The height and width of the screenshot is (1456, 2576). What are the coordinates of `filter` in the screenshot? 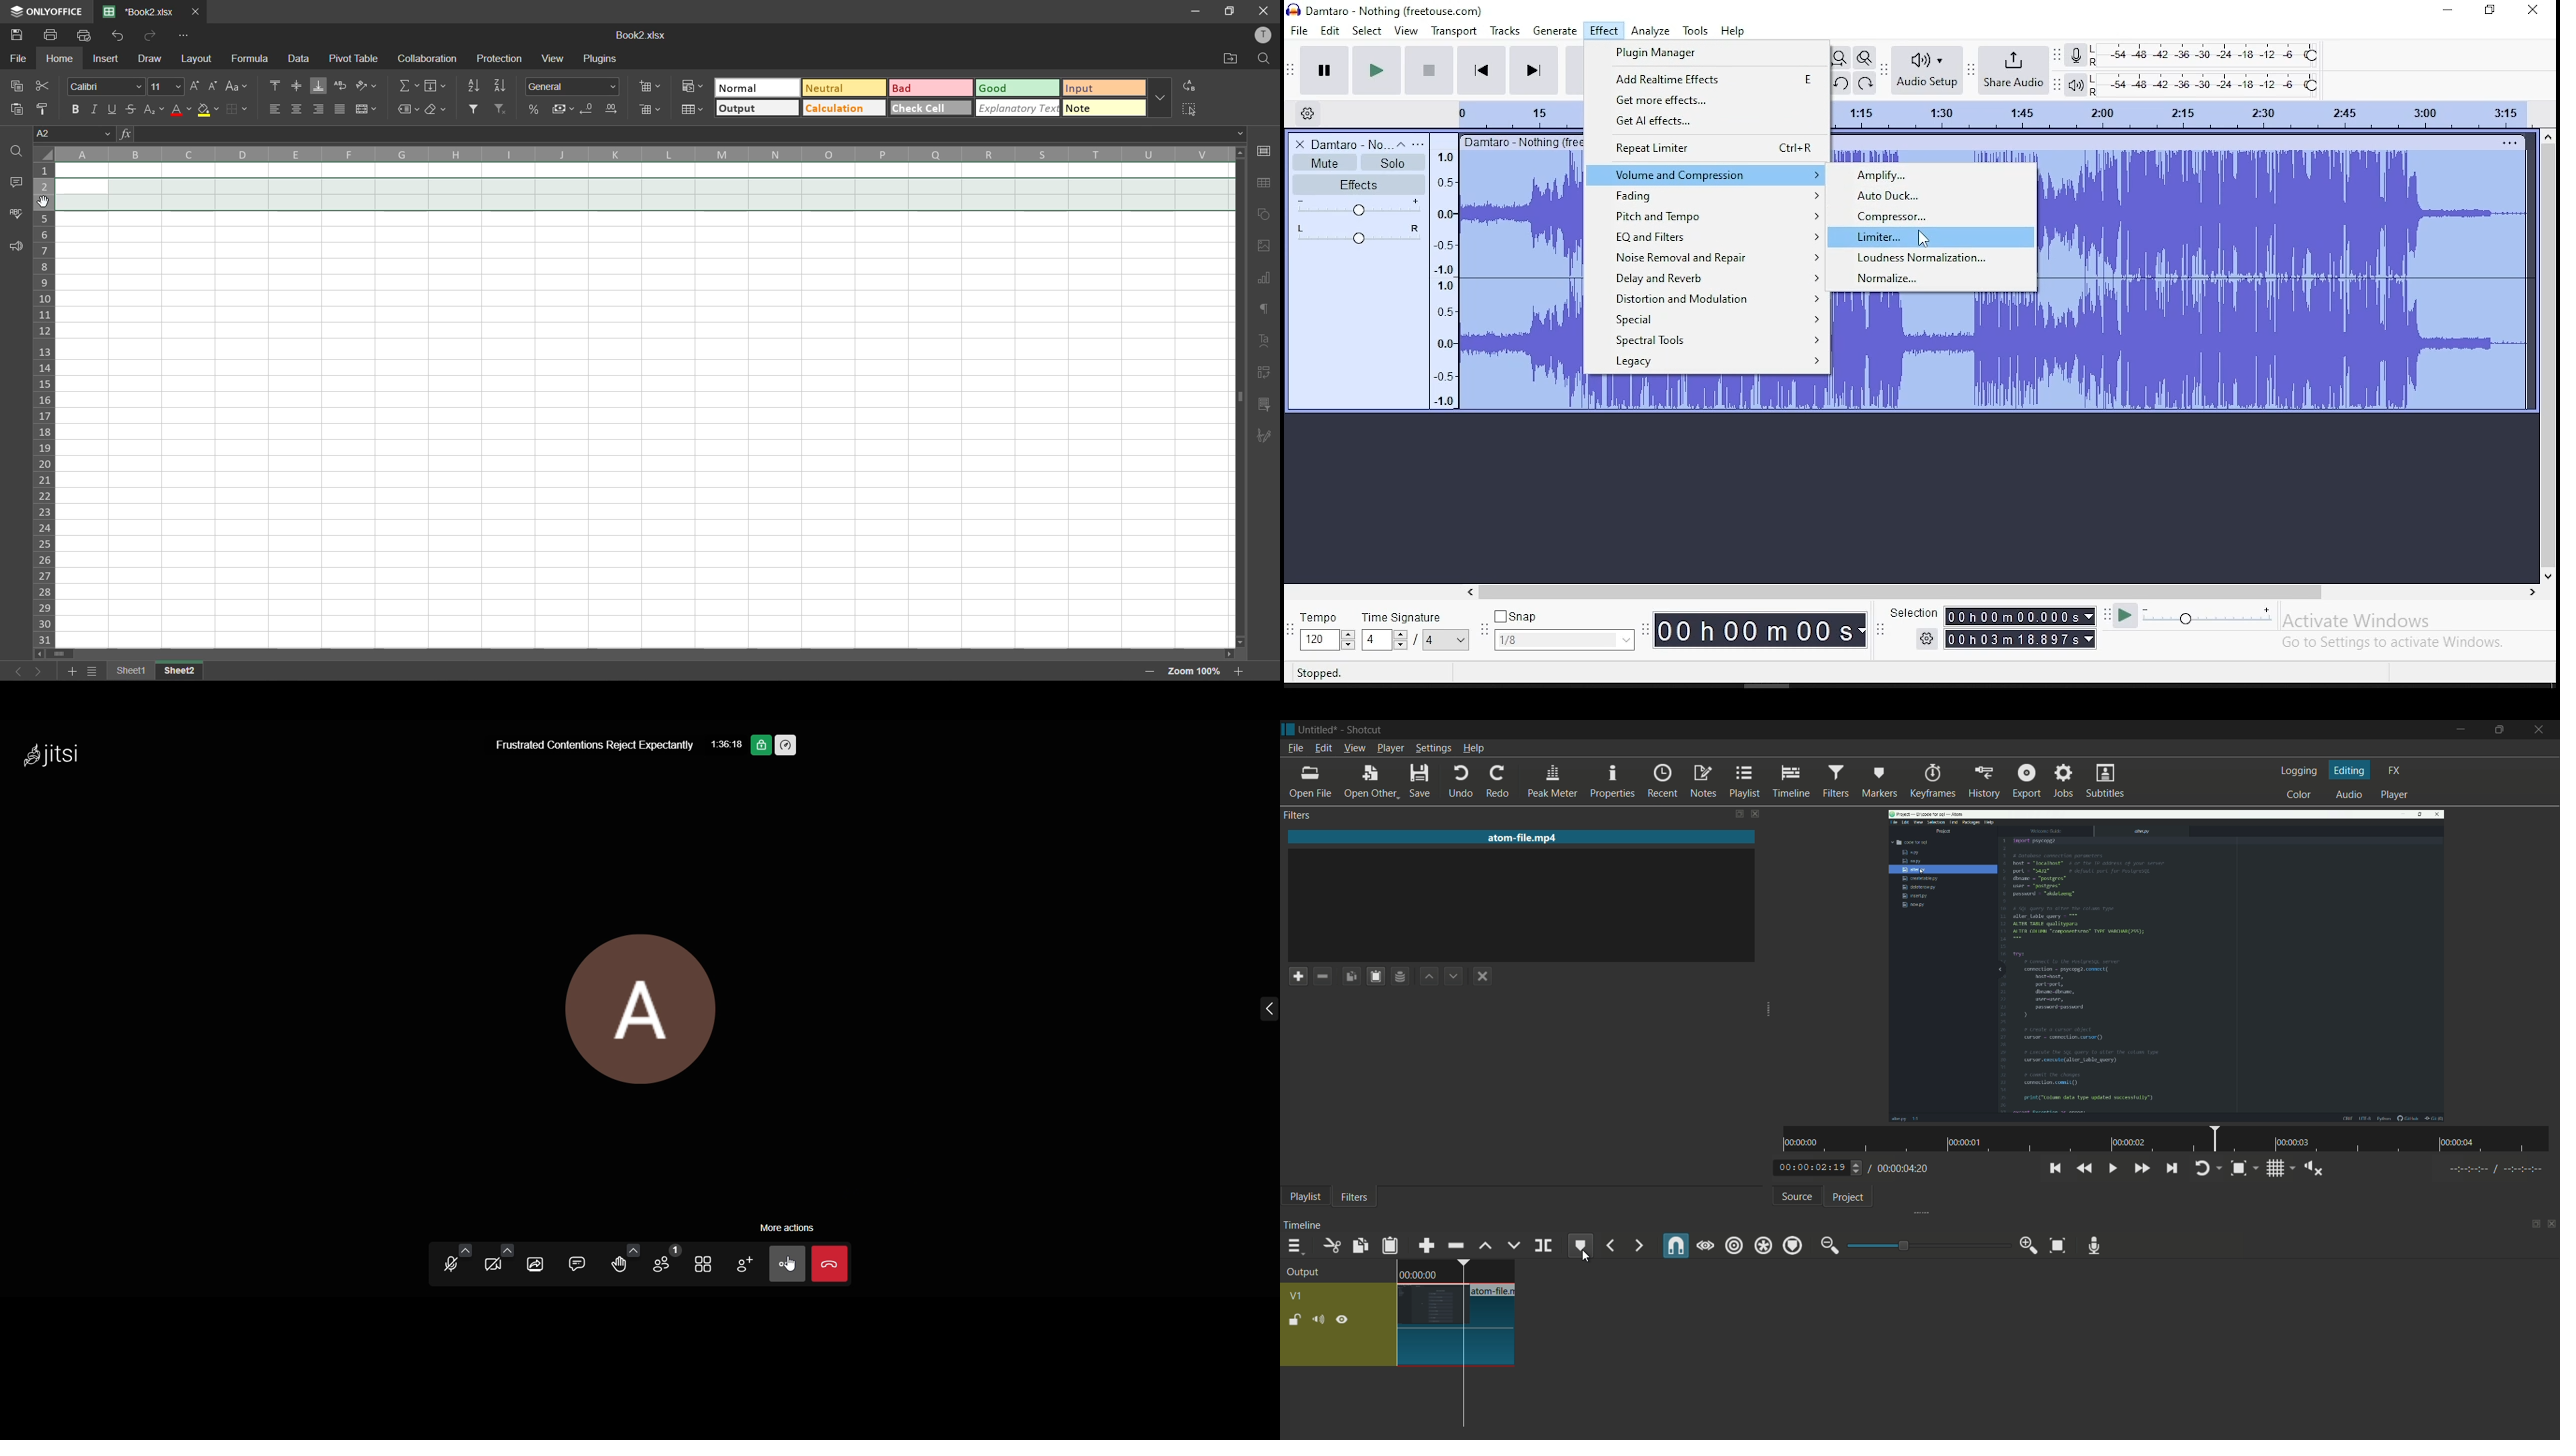 It's located at (476, 109).